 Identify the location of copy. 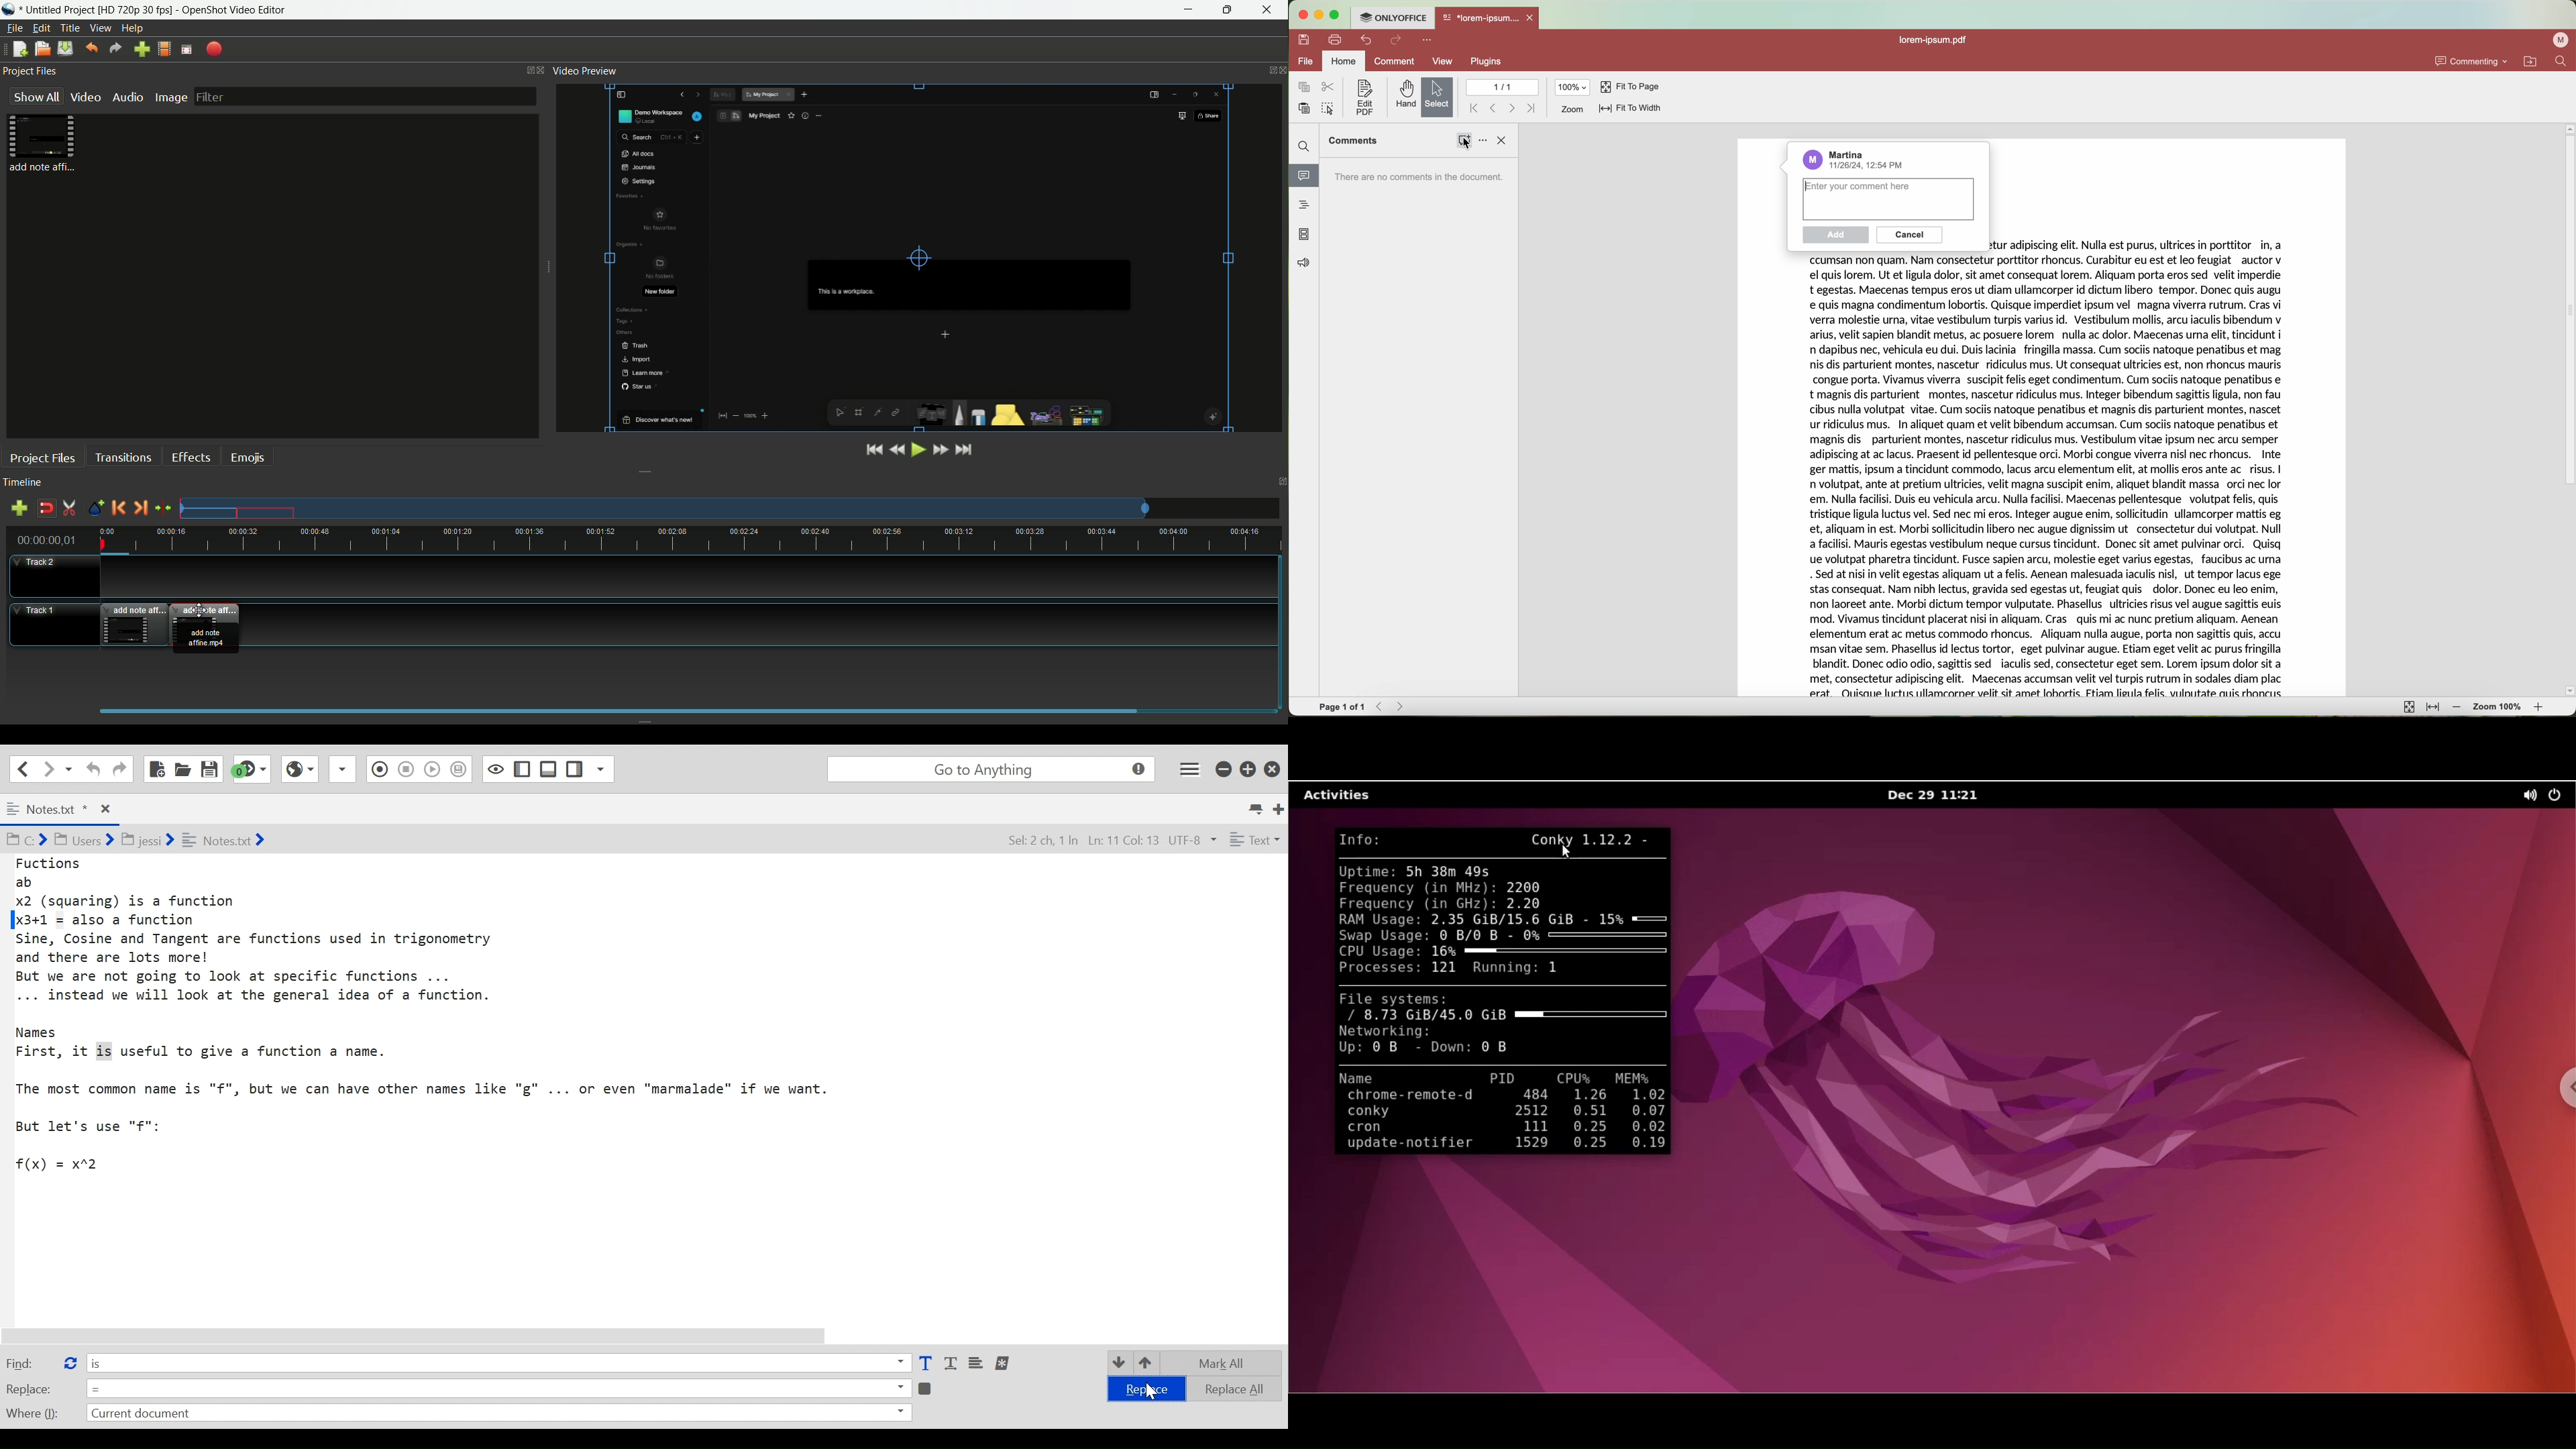
(1304, 87).